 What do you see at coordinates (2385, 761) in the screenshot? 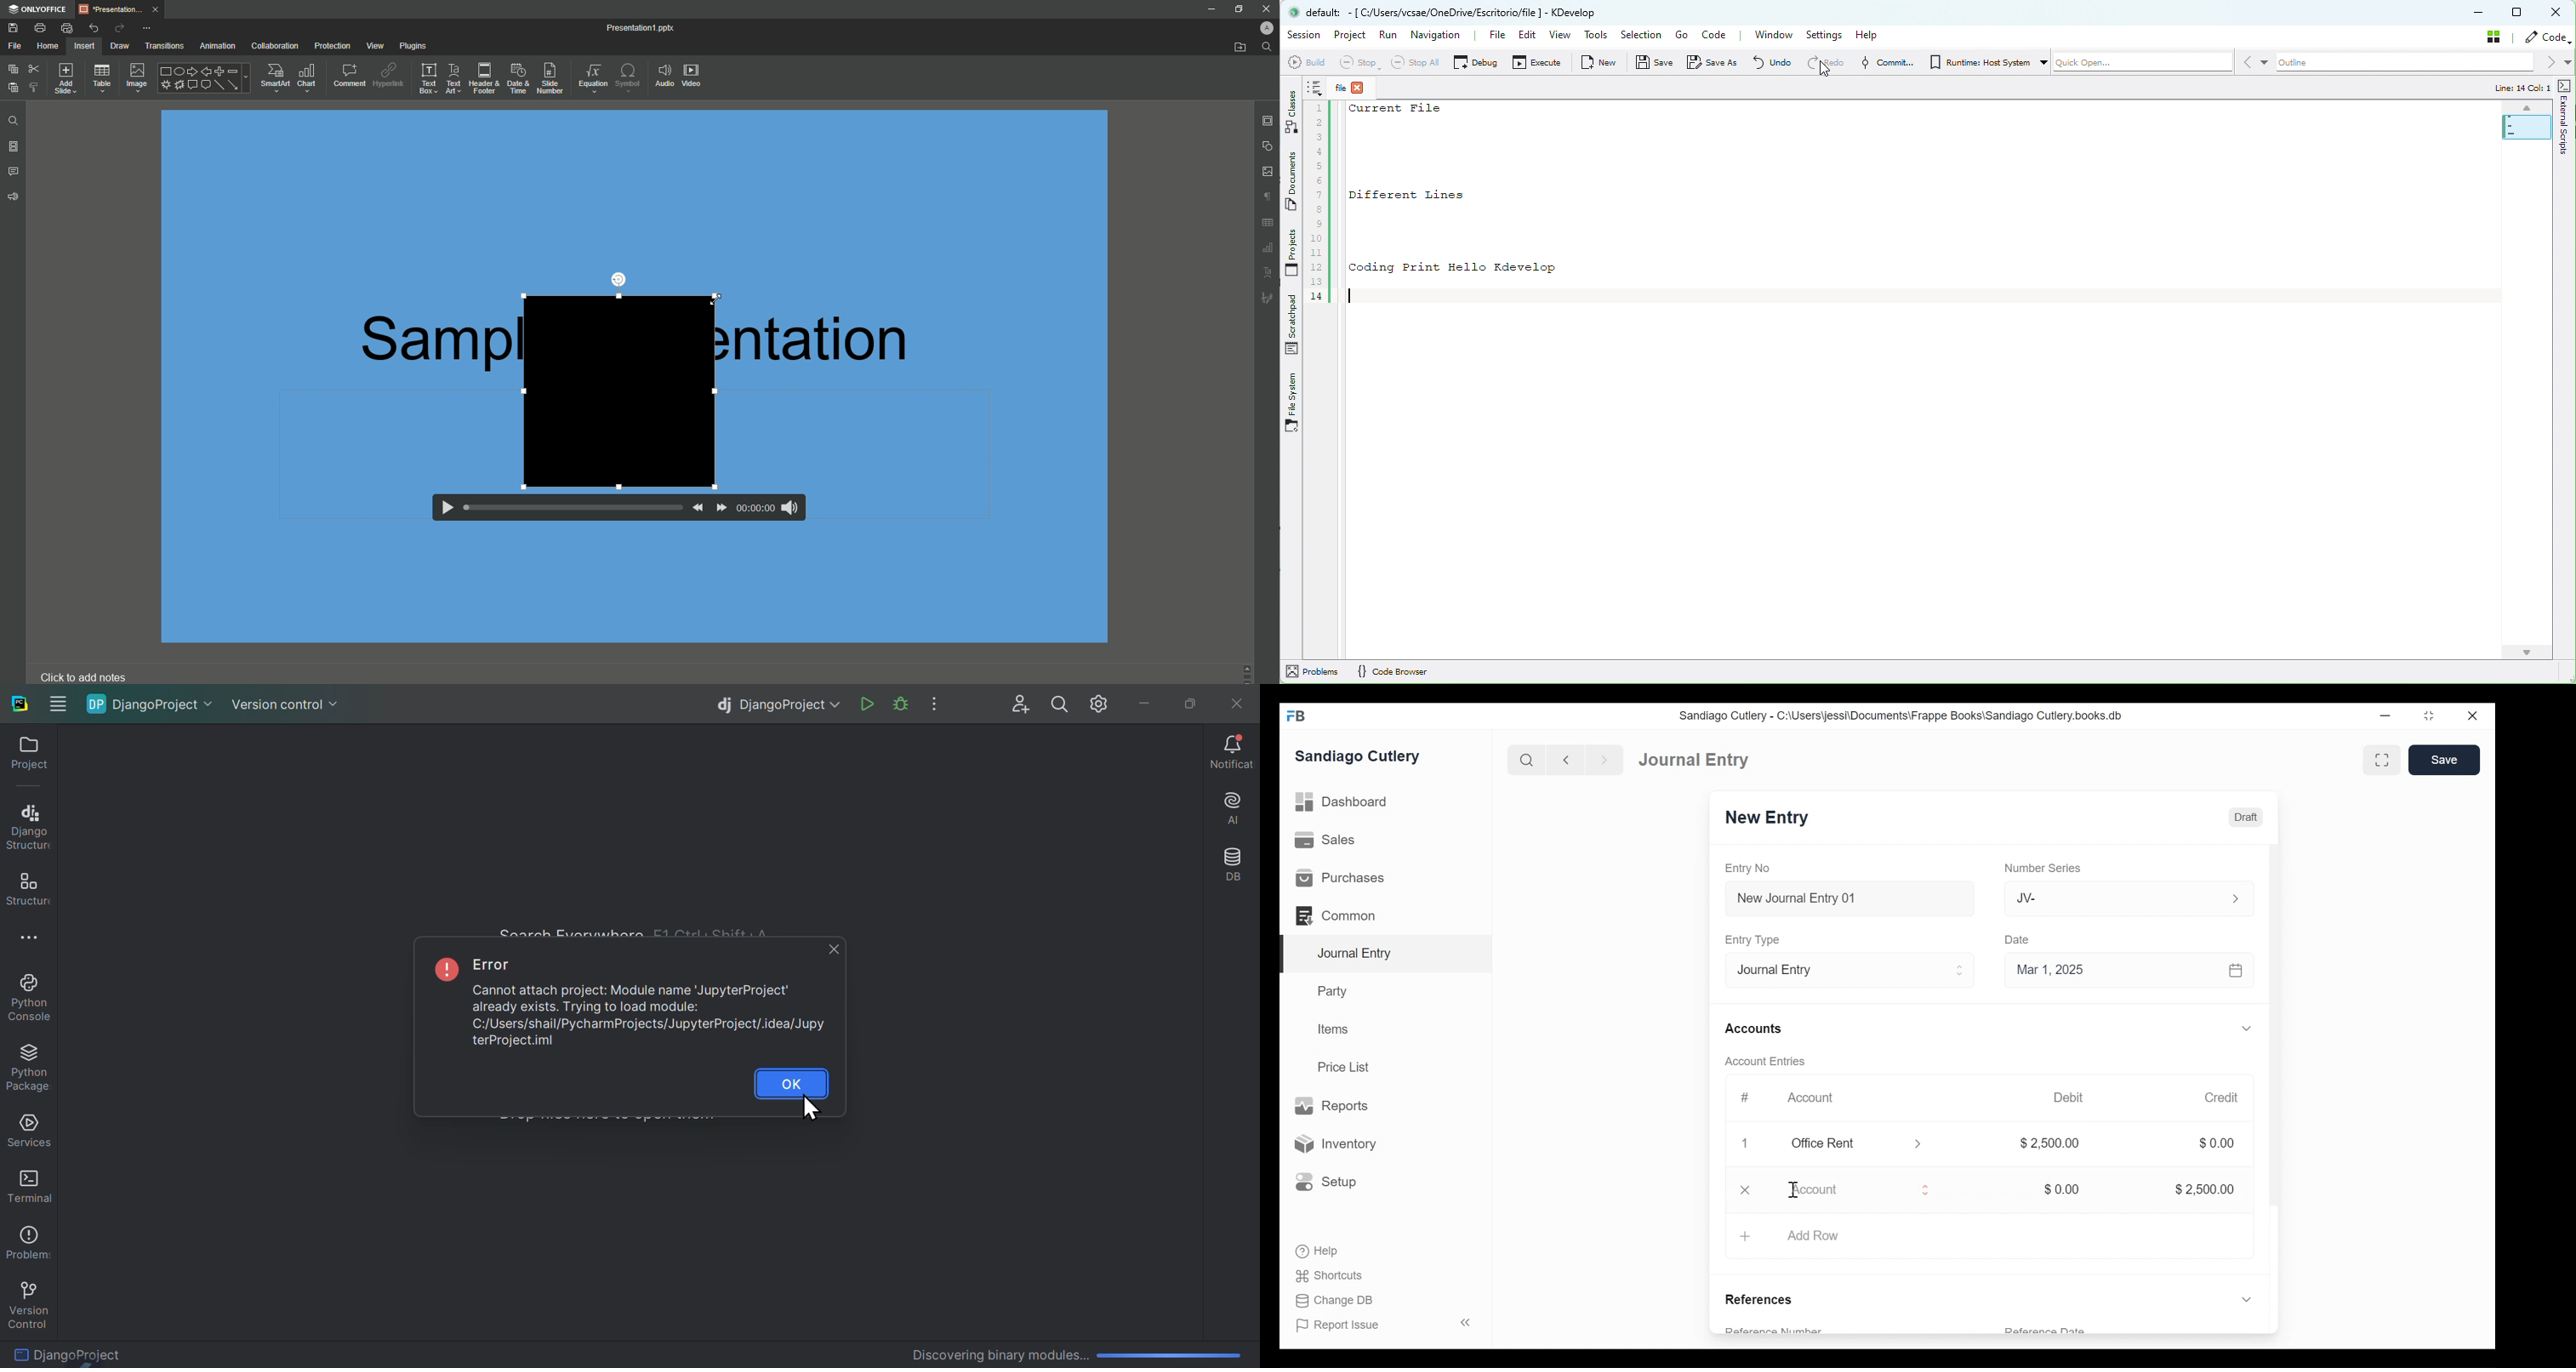
I see `toggle between form and full width` at bounding box center [2385, 761].